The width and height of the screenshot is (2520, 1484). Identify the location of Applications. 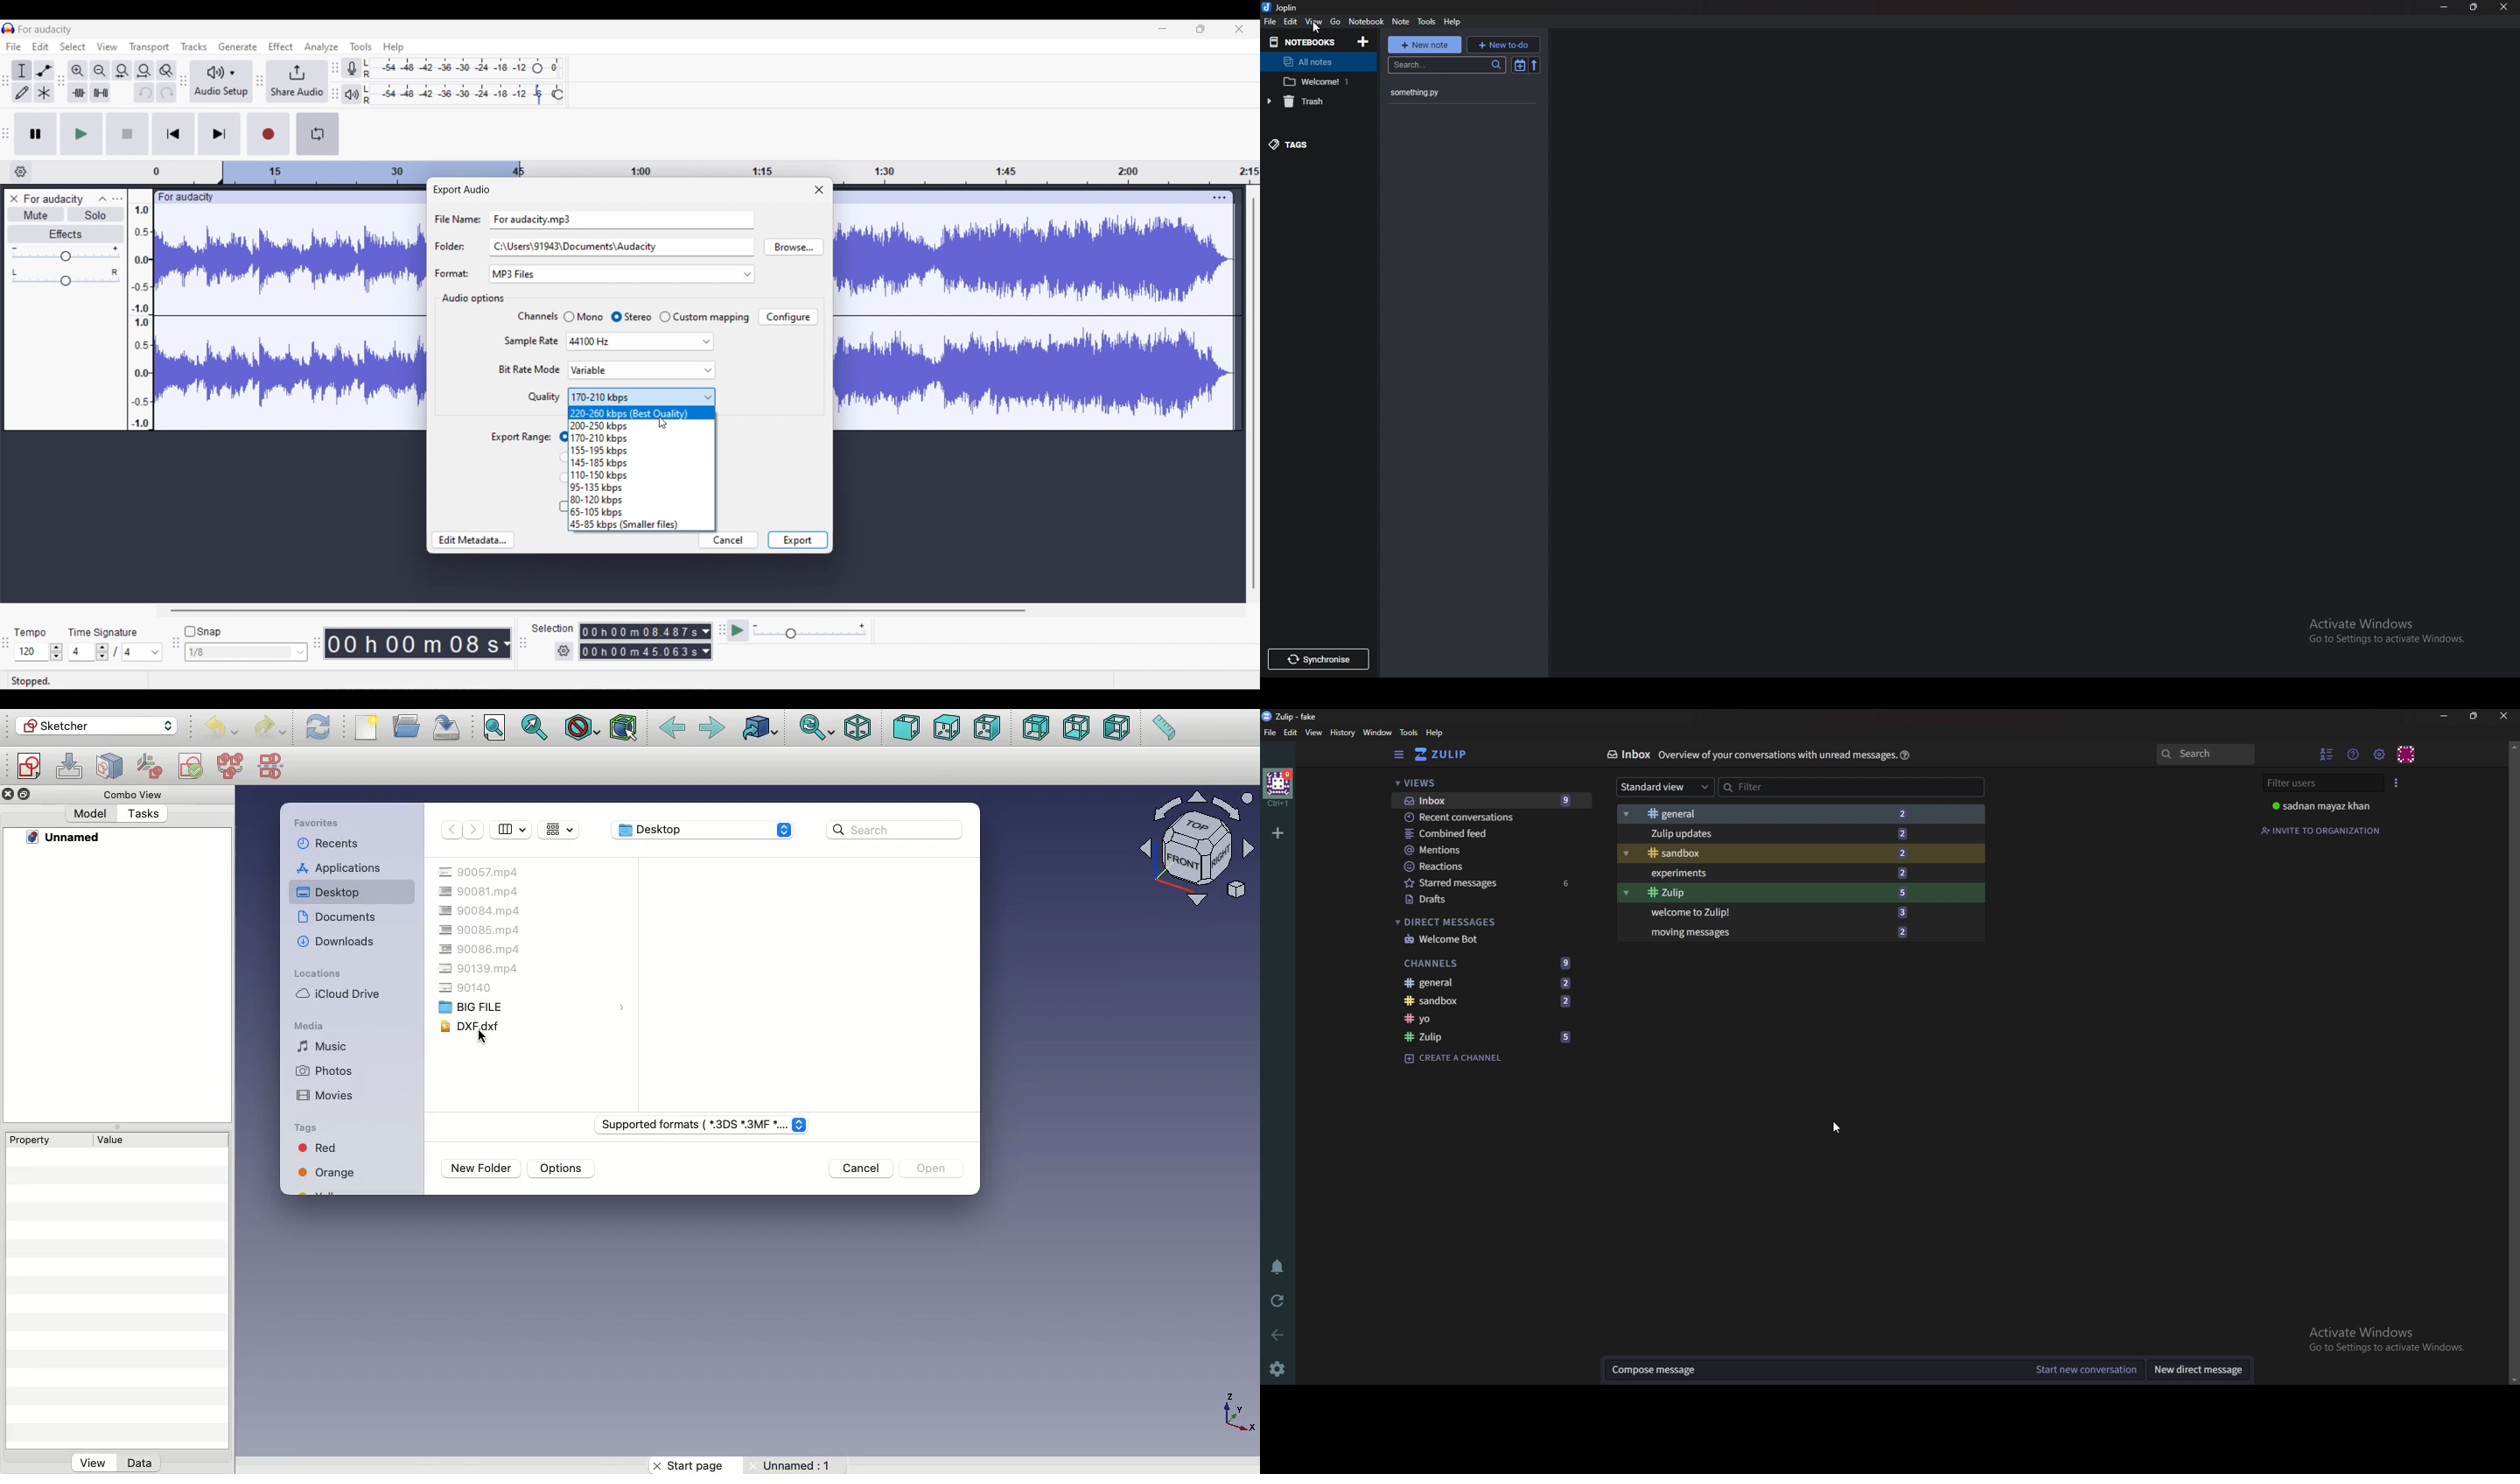
(339, 868).